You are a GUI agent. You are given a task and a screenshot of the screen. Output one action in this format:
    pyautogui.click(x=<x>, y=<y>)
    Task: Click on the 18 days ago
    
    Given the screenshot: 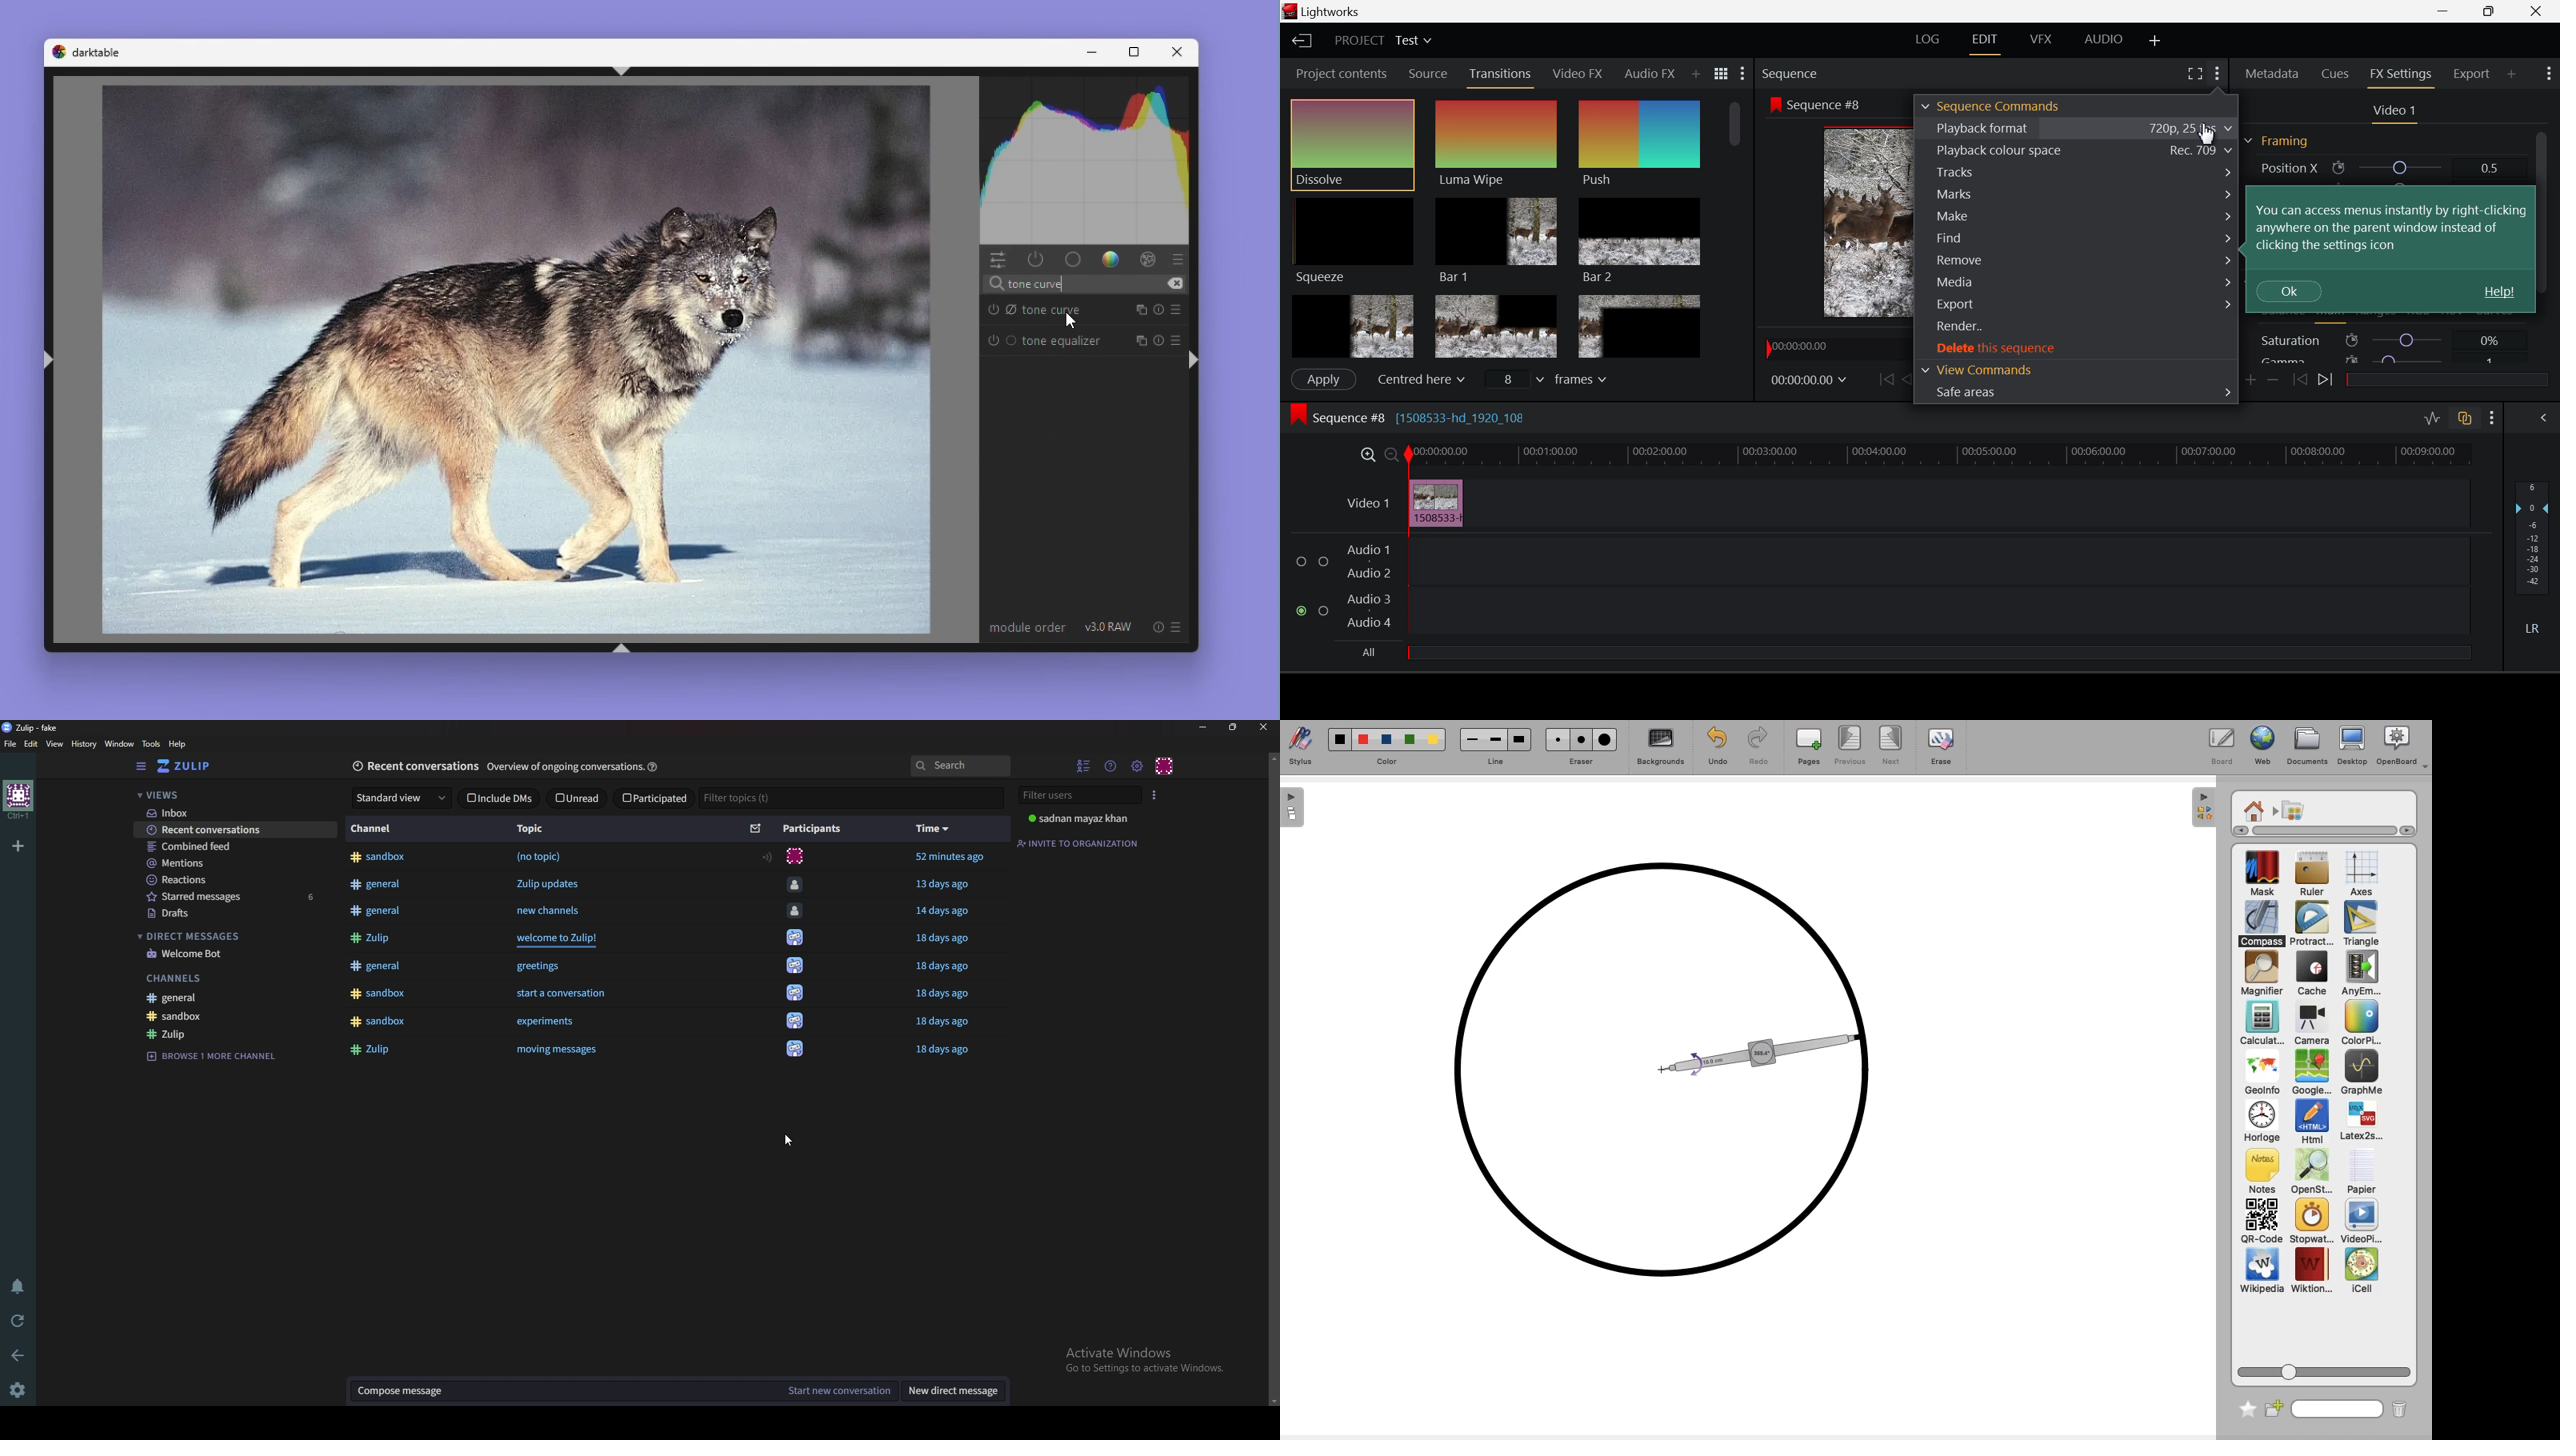 What is the action you would take?
    pyautogui.click(x=943, y=997)
    